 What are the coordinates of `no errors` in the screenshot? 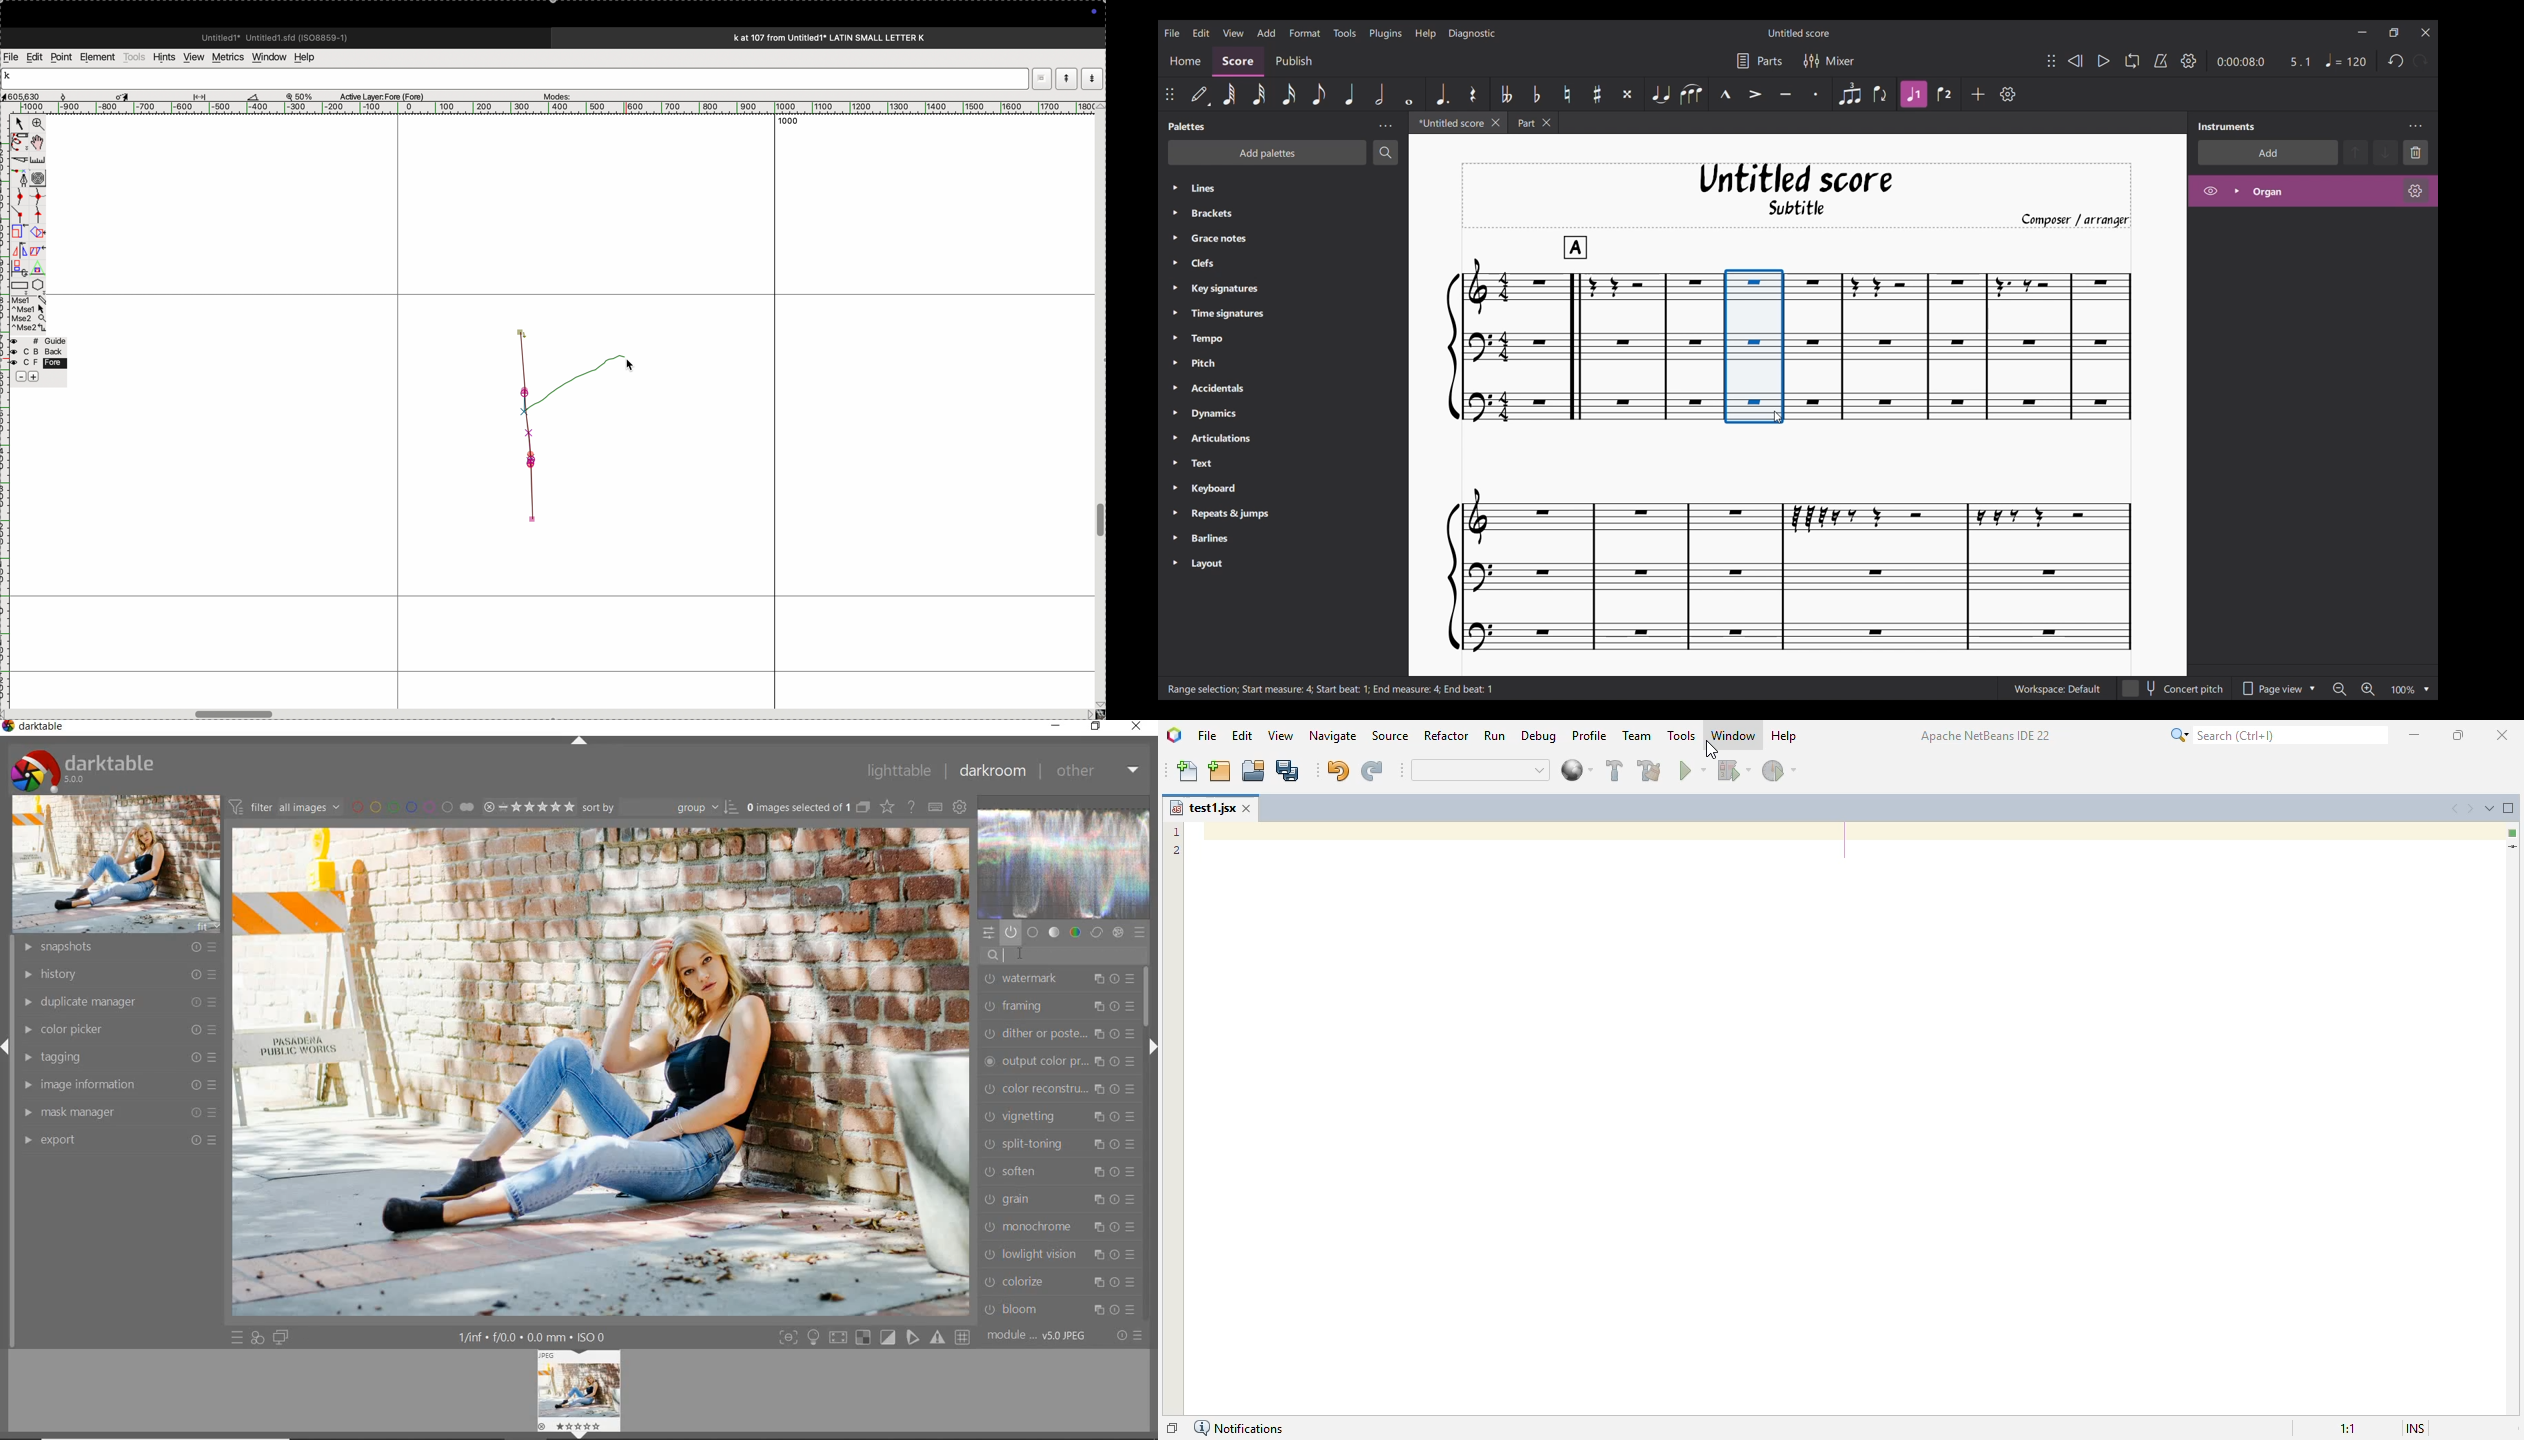 It's located at (2511, 833).